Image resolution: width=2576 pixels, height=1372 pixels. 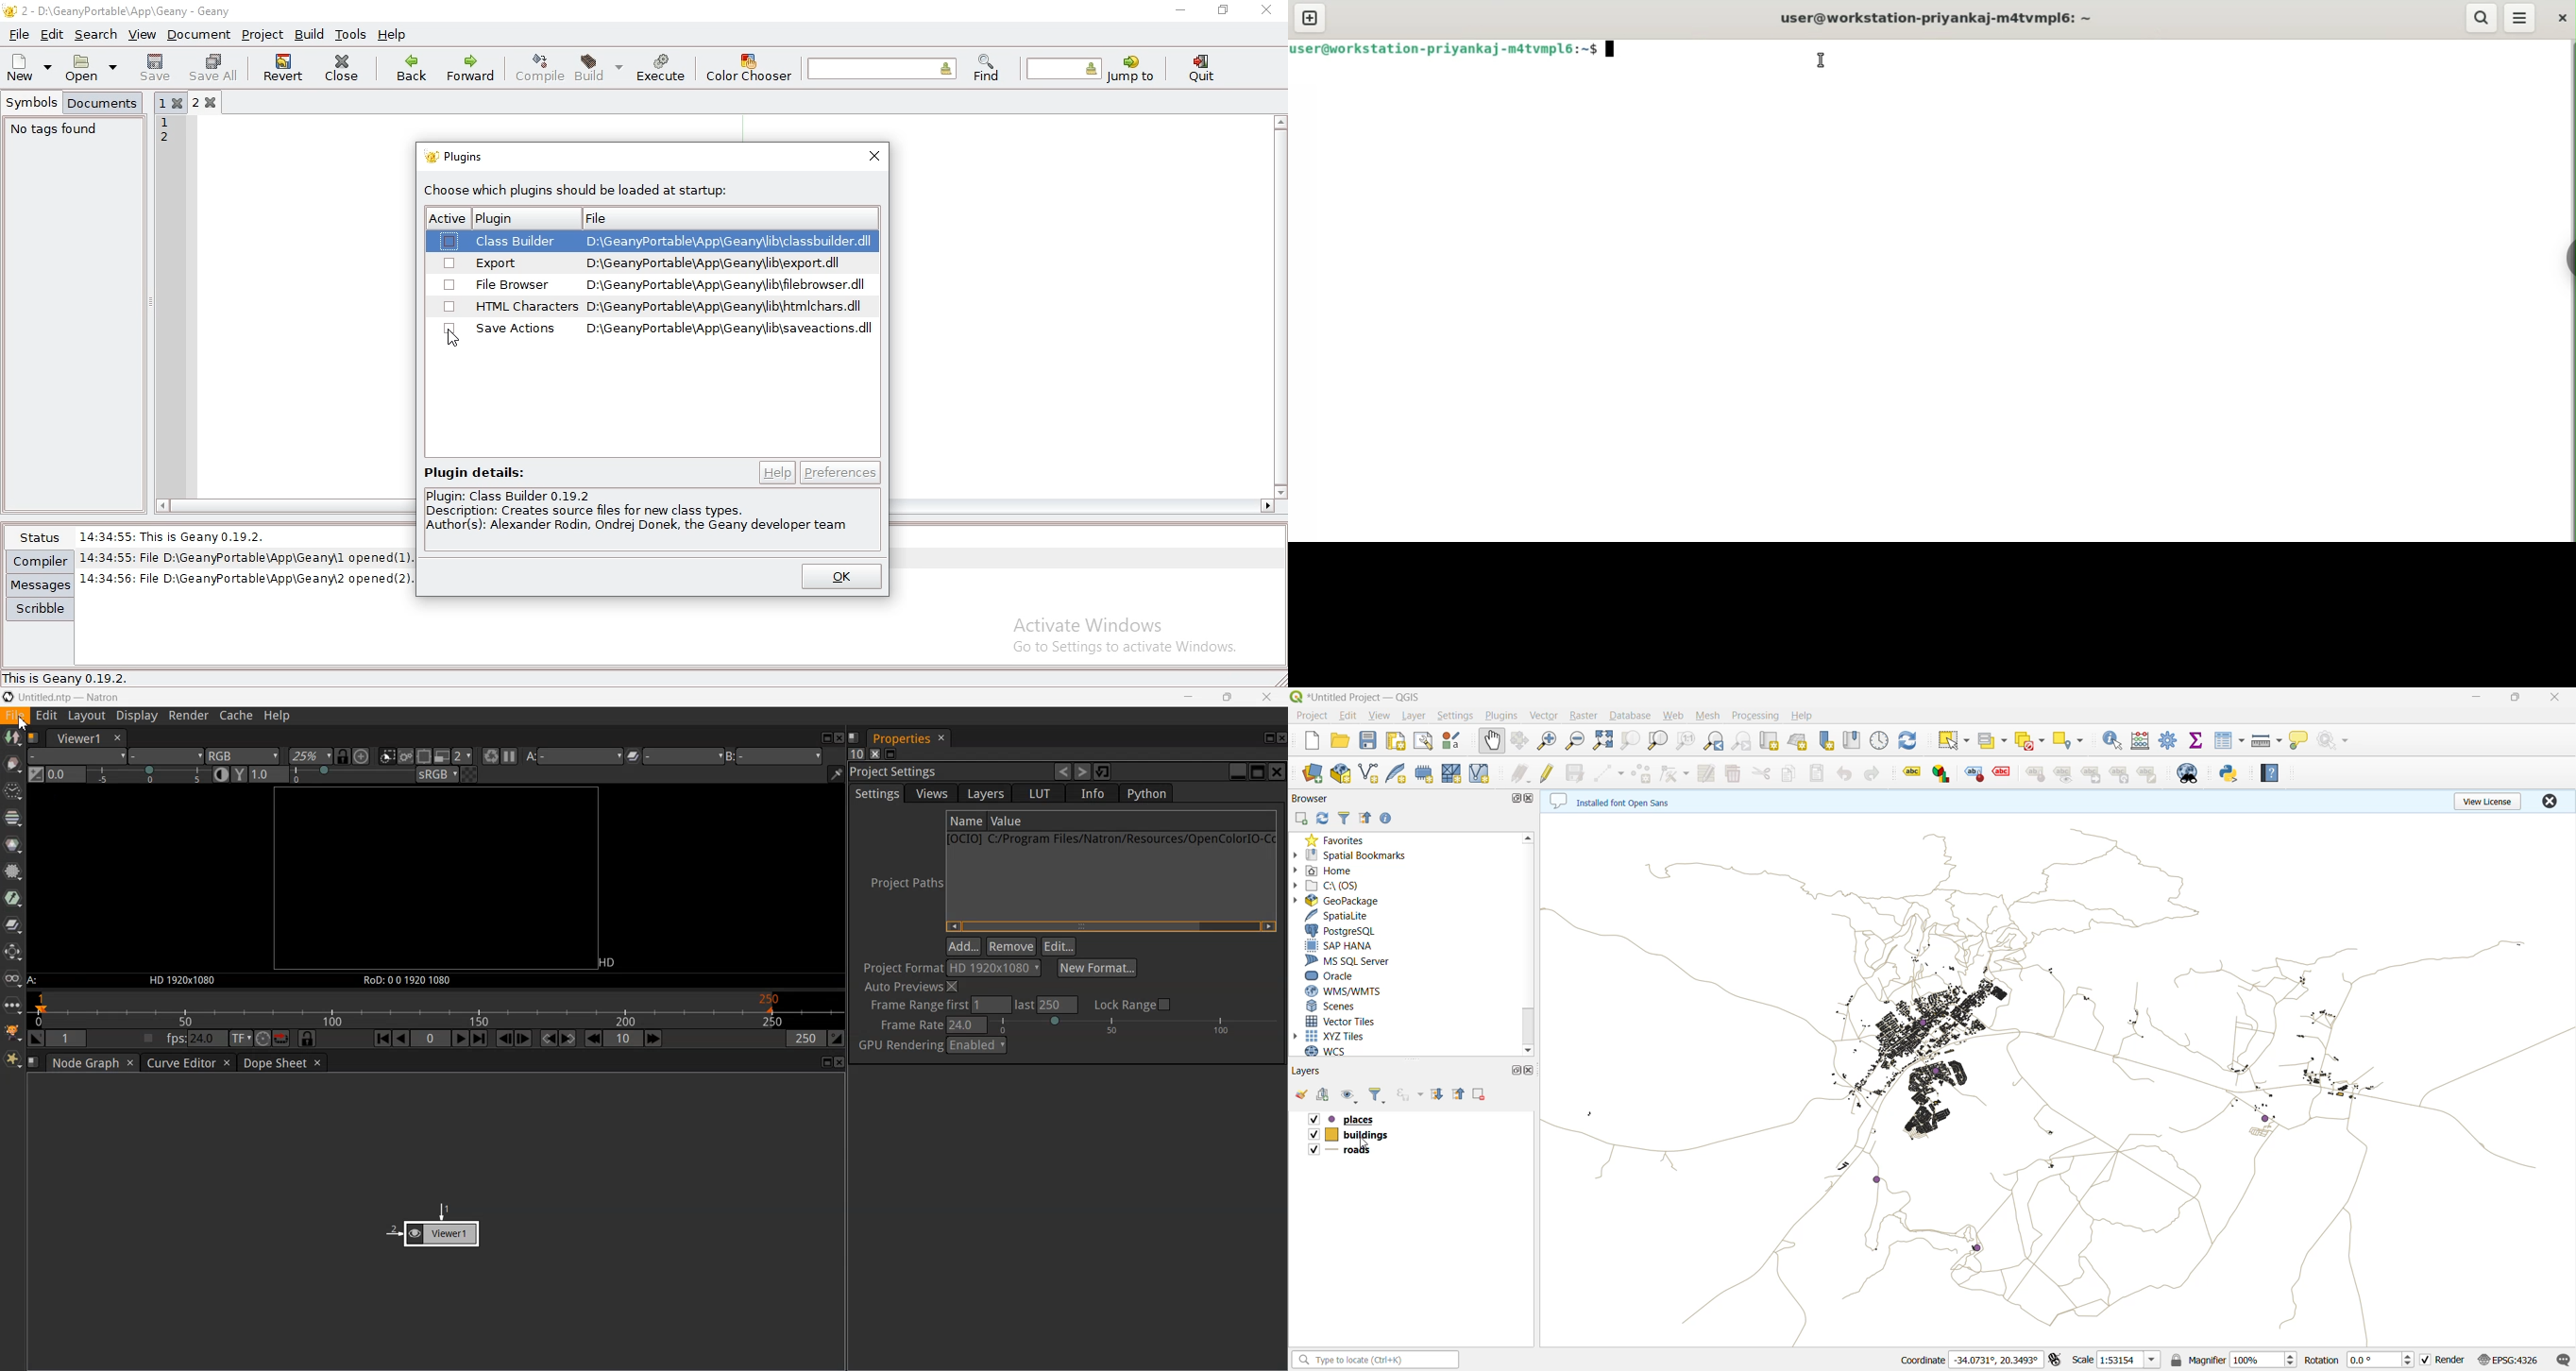 What do you see at coordinates (2189, 774) in the screenshot?
I see `metasearch` at bounding box center [2189, 774].